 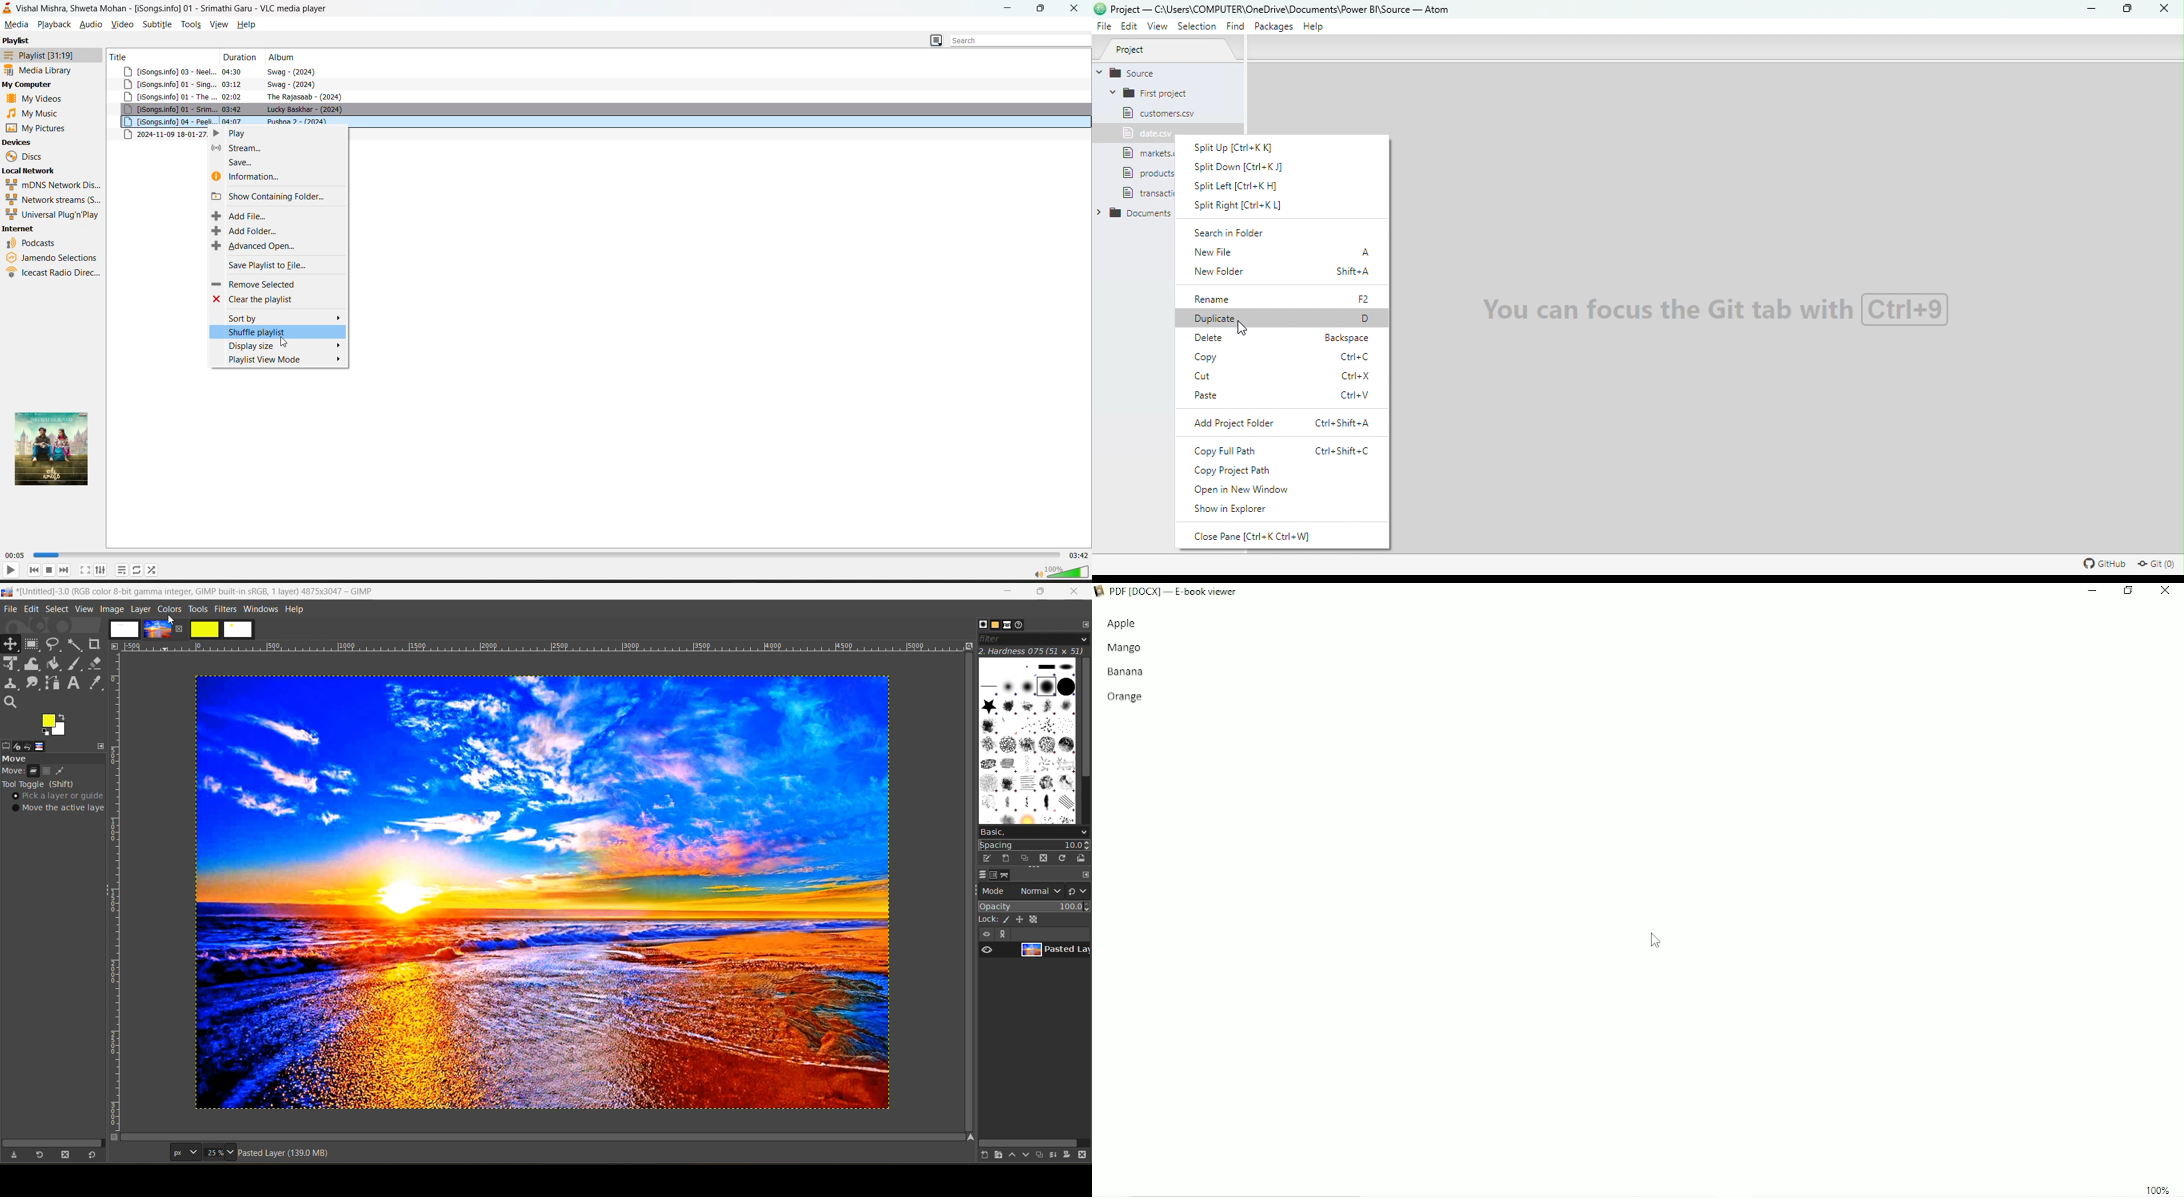 What do you see at coordinates (1040, 9) in the screenshot?
I see `Maximize` at bounding box center [1040, 9].